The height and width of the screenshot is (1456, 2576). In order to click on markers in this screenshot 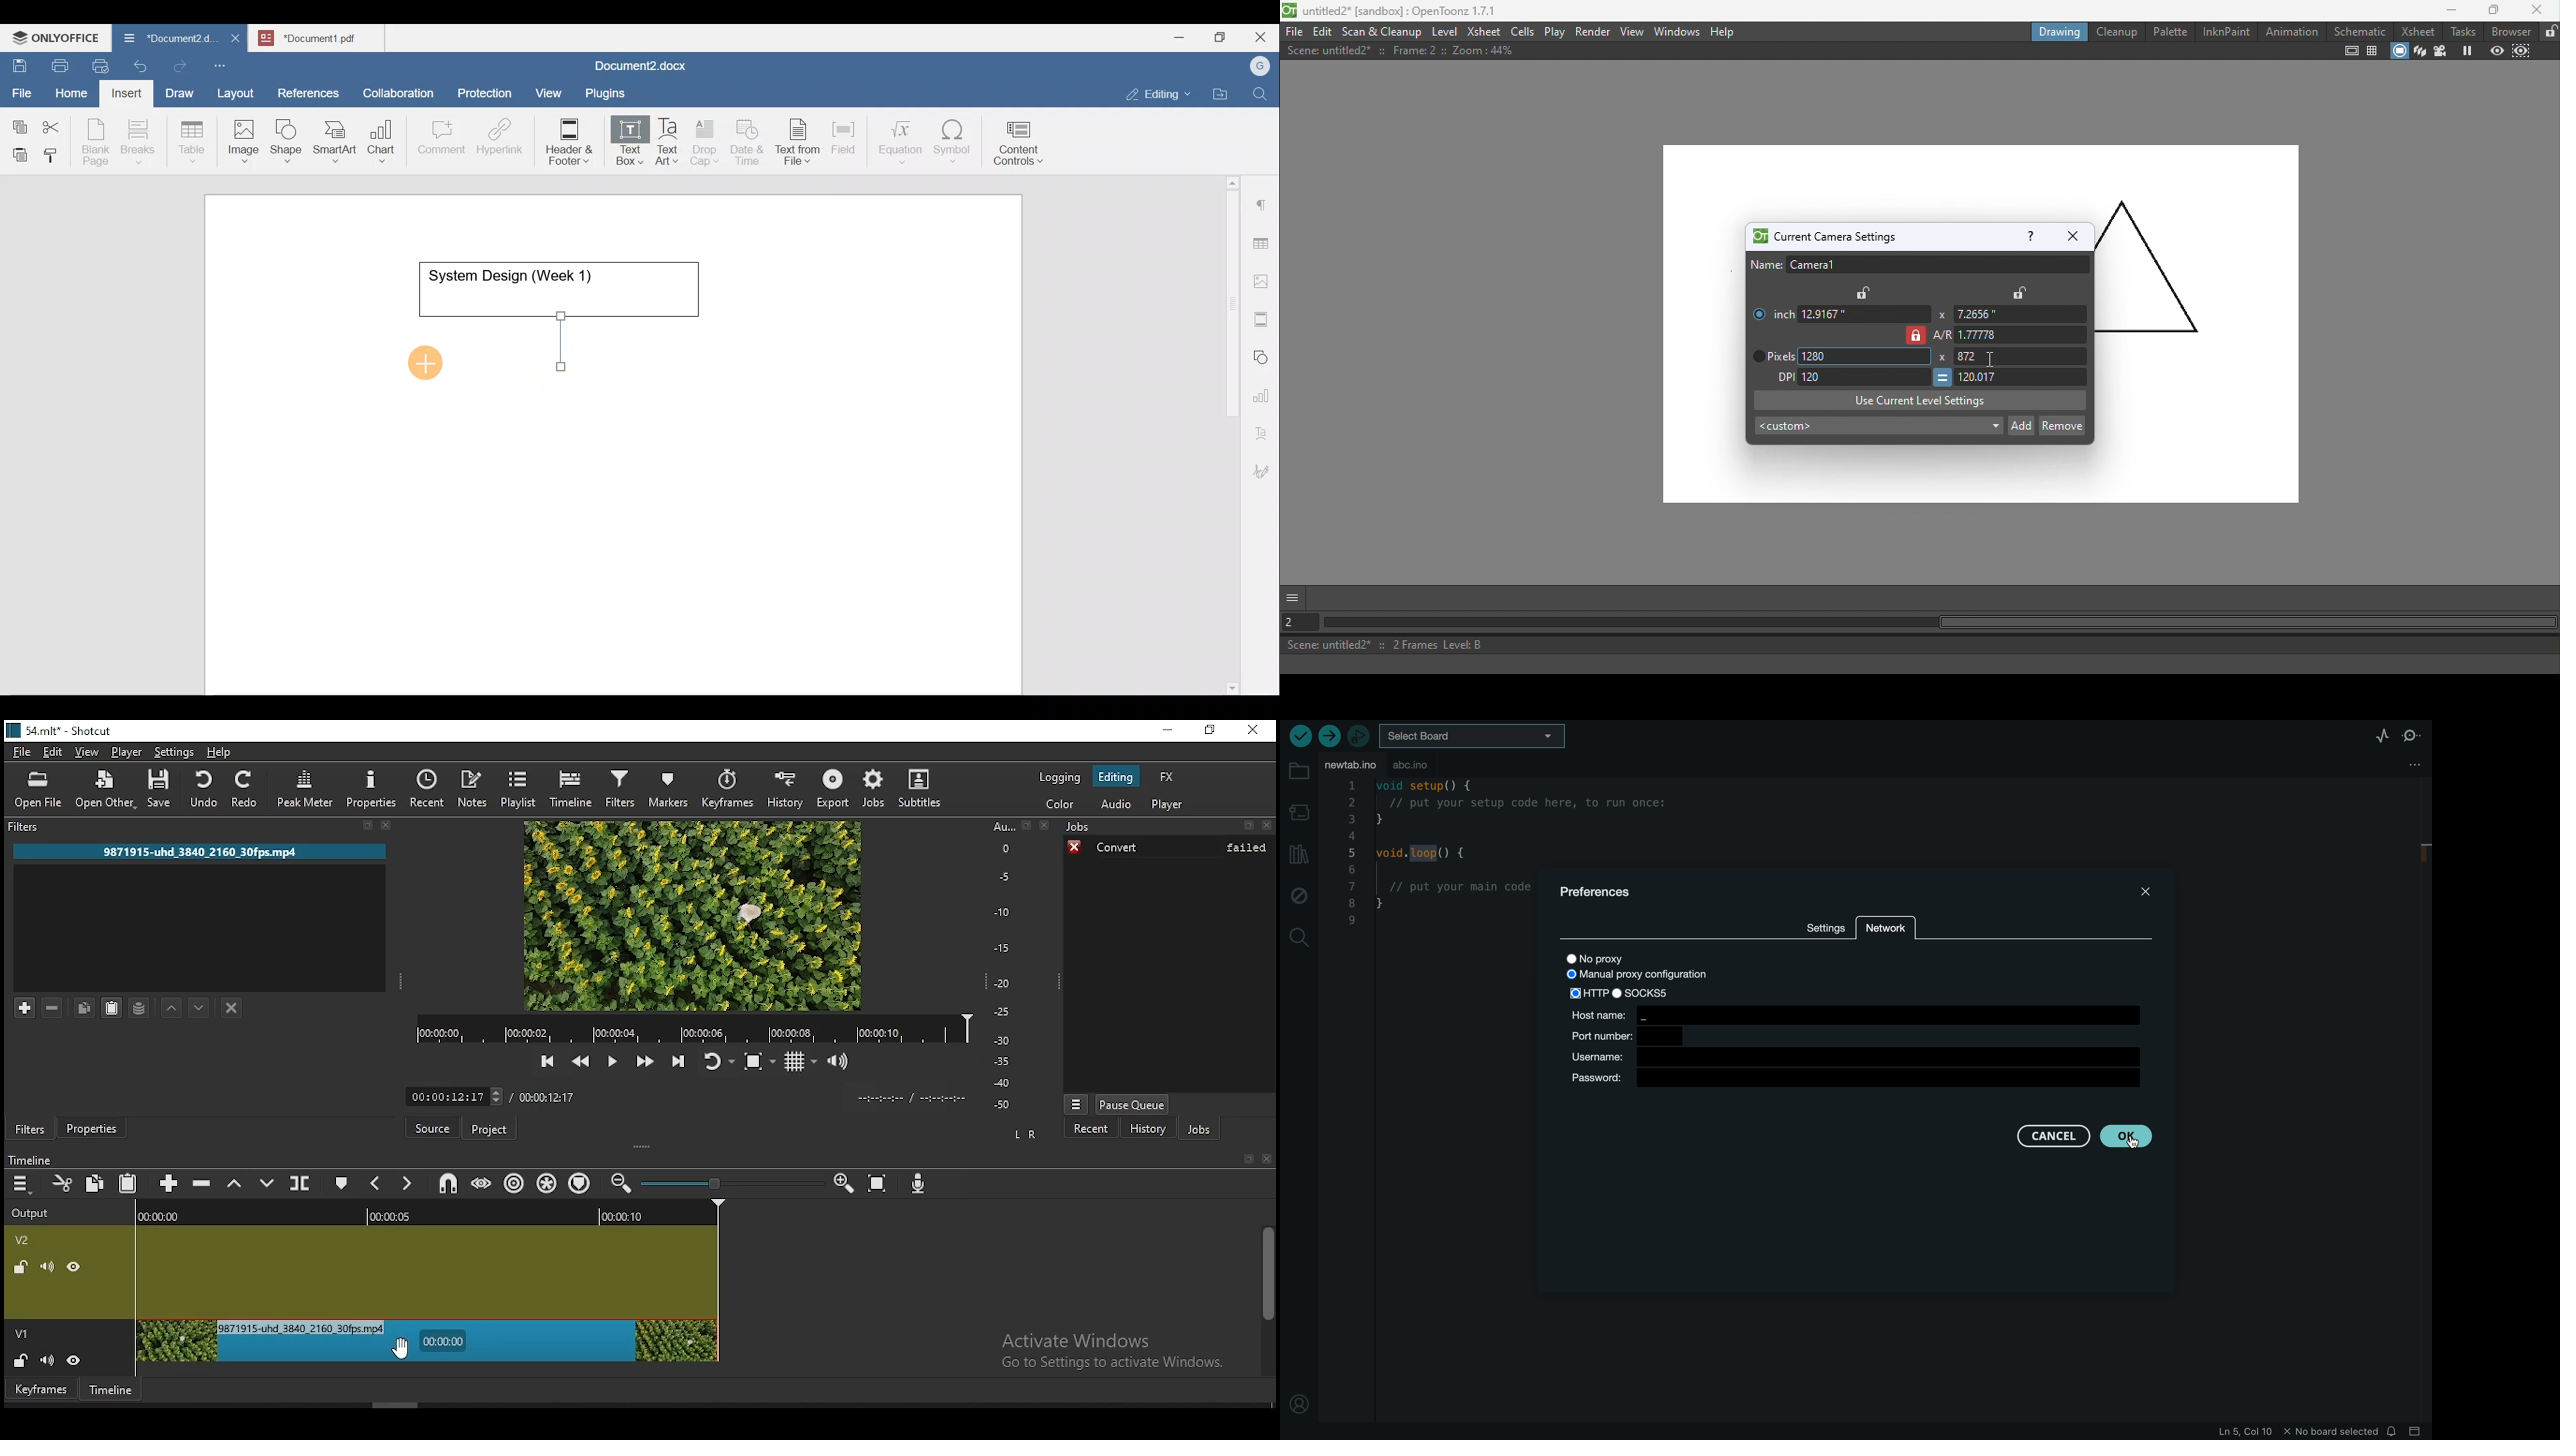, I will do `click(673, 789)`.